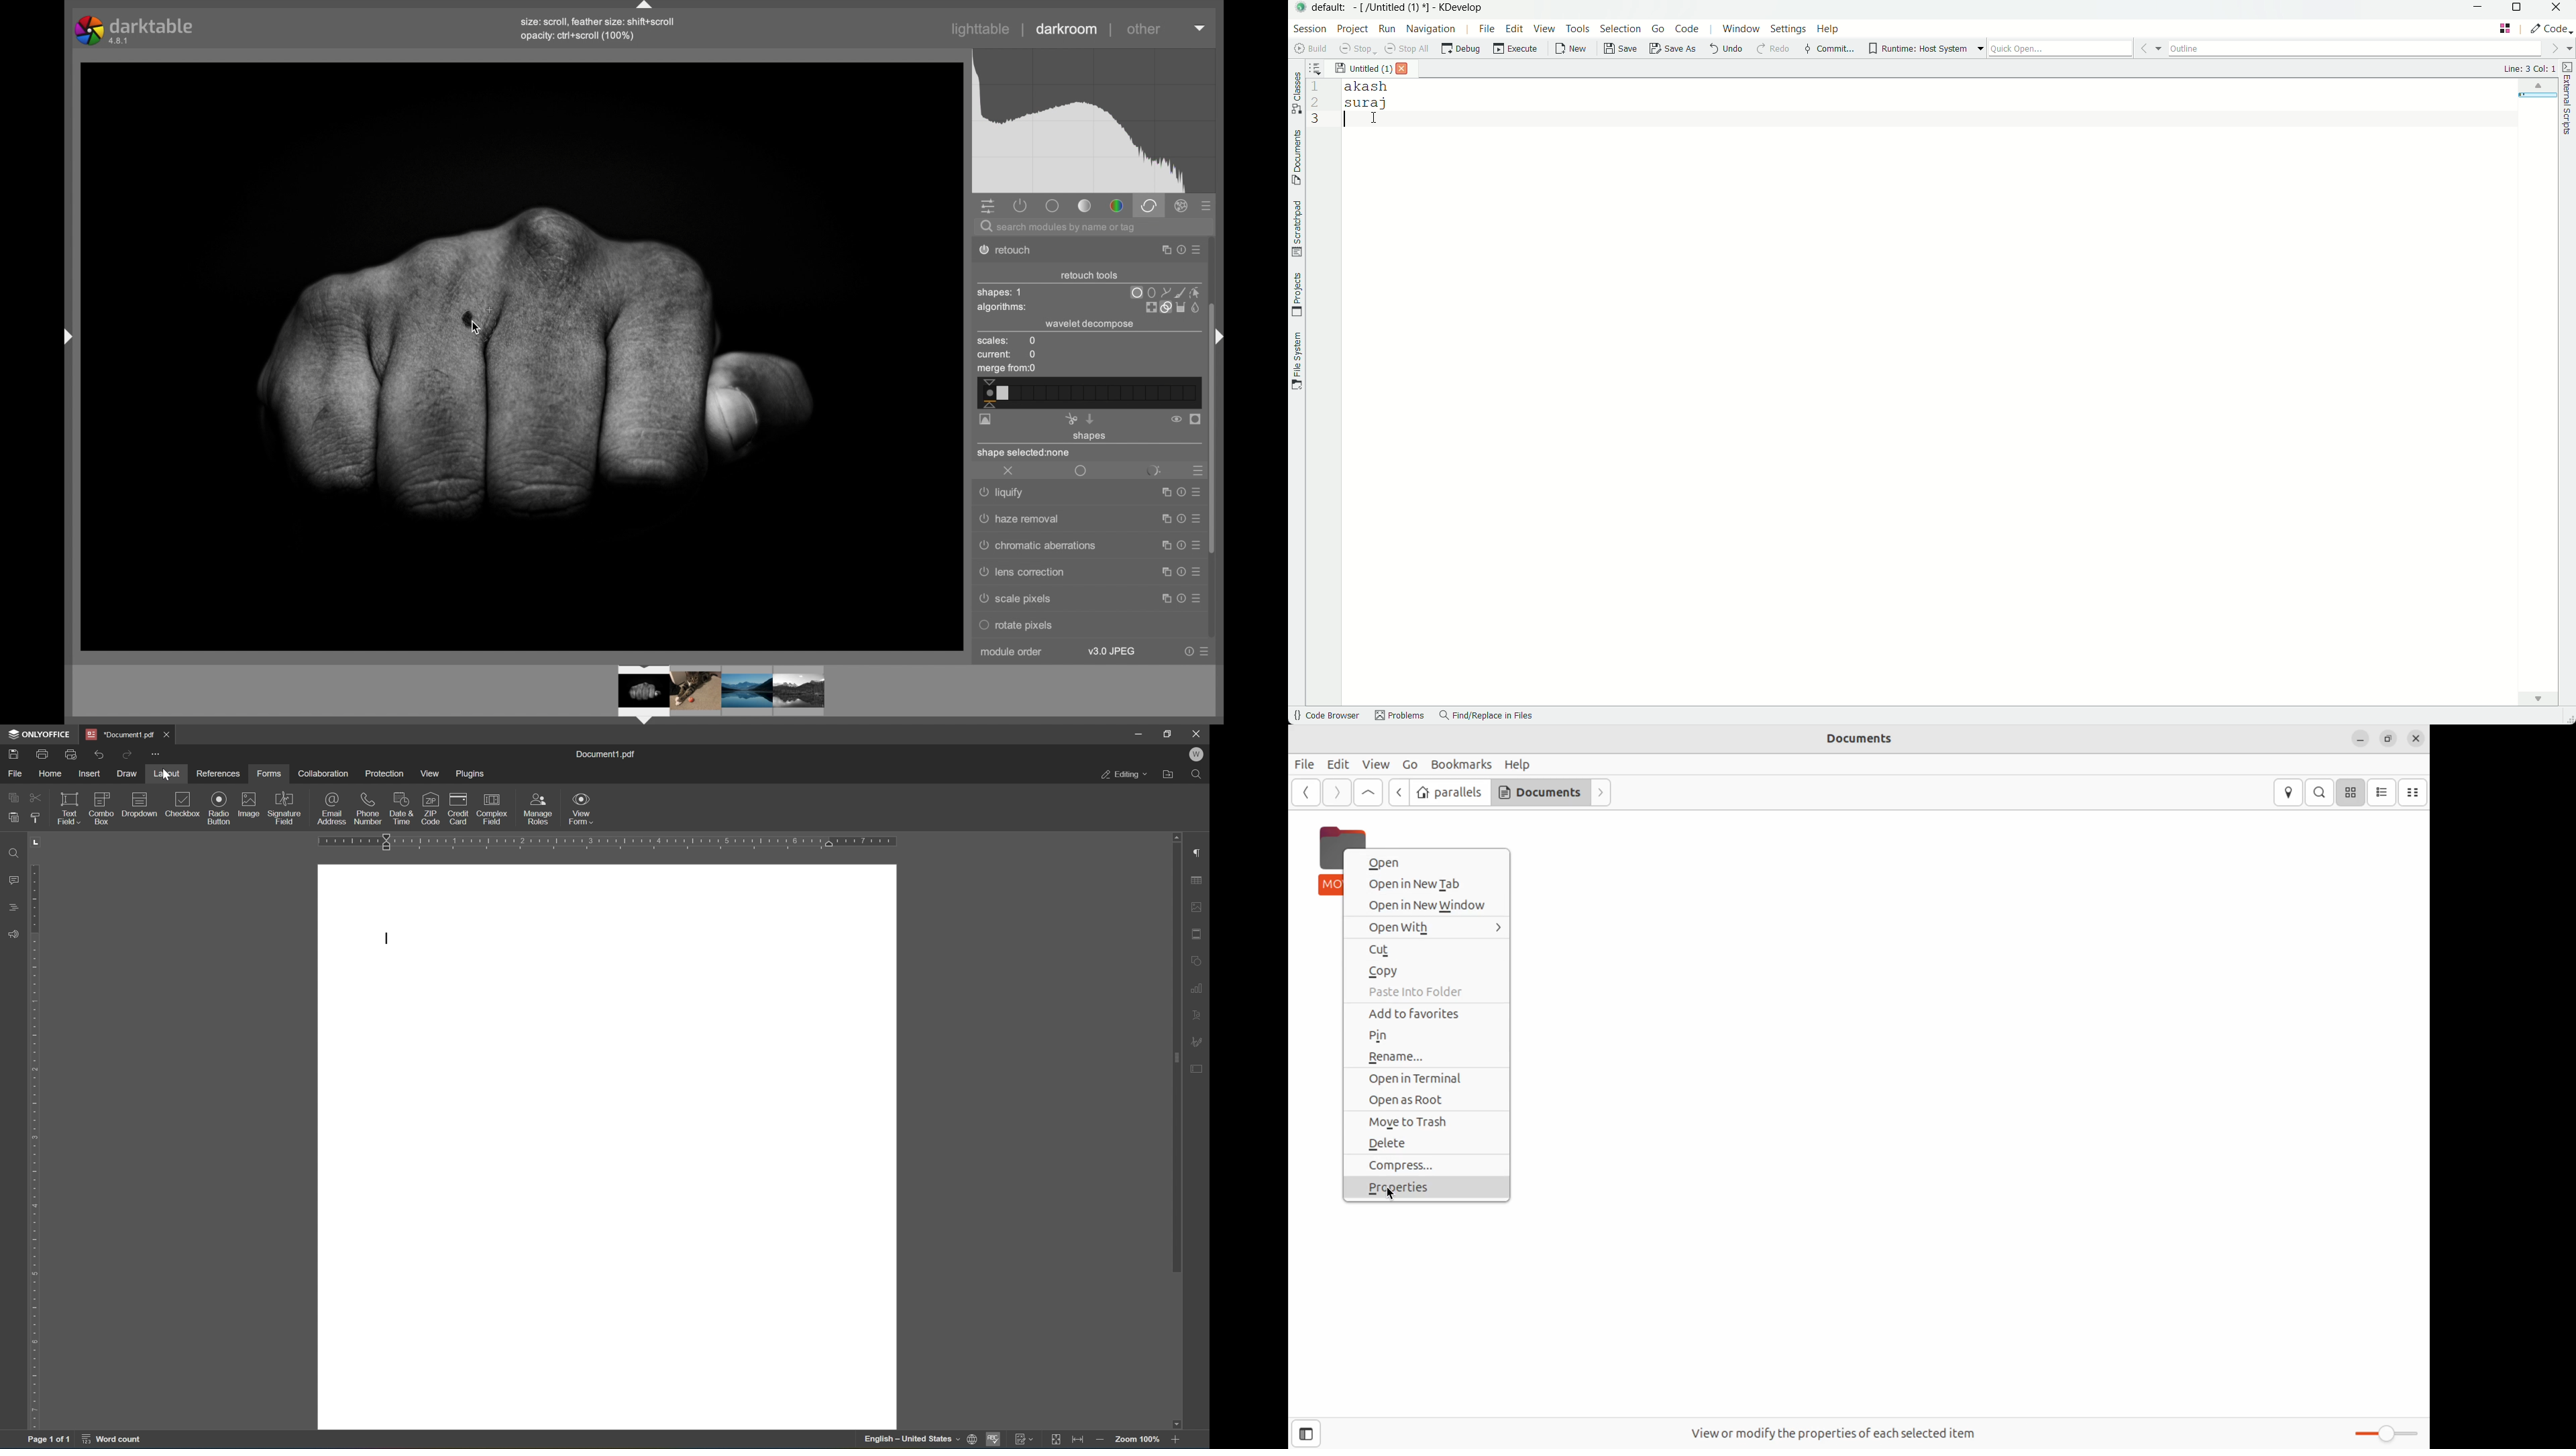  What do you see at coordinates (1007, 370) in the screenshot?
I see `merge from: 0` at bounding box center [1007, 370].